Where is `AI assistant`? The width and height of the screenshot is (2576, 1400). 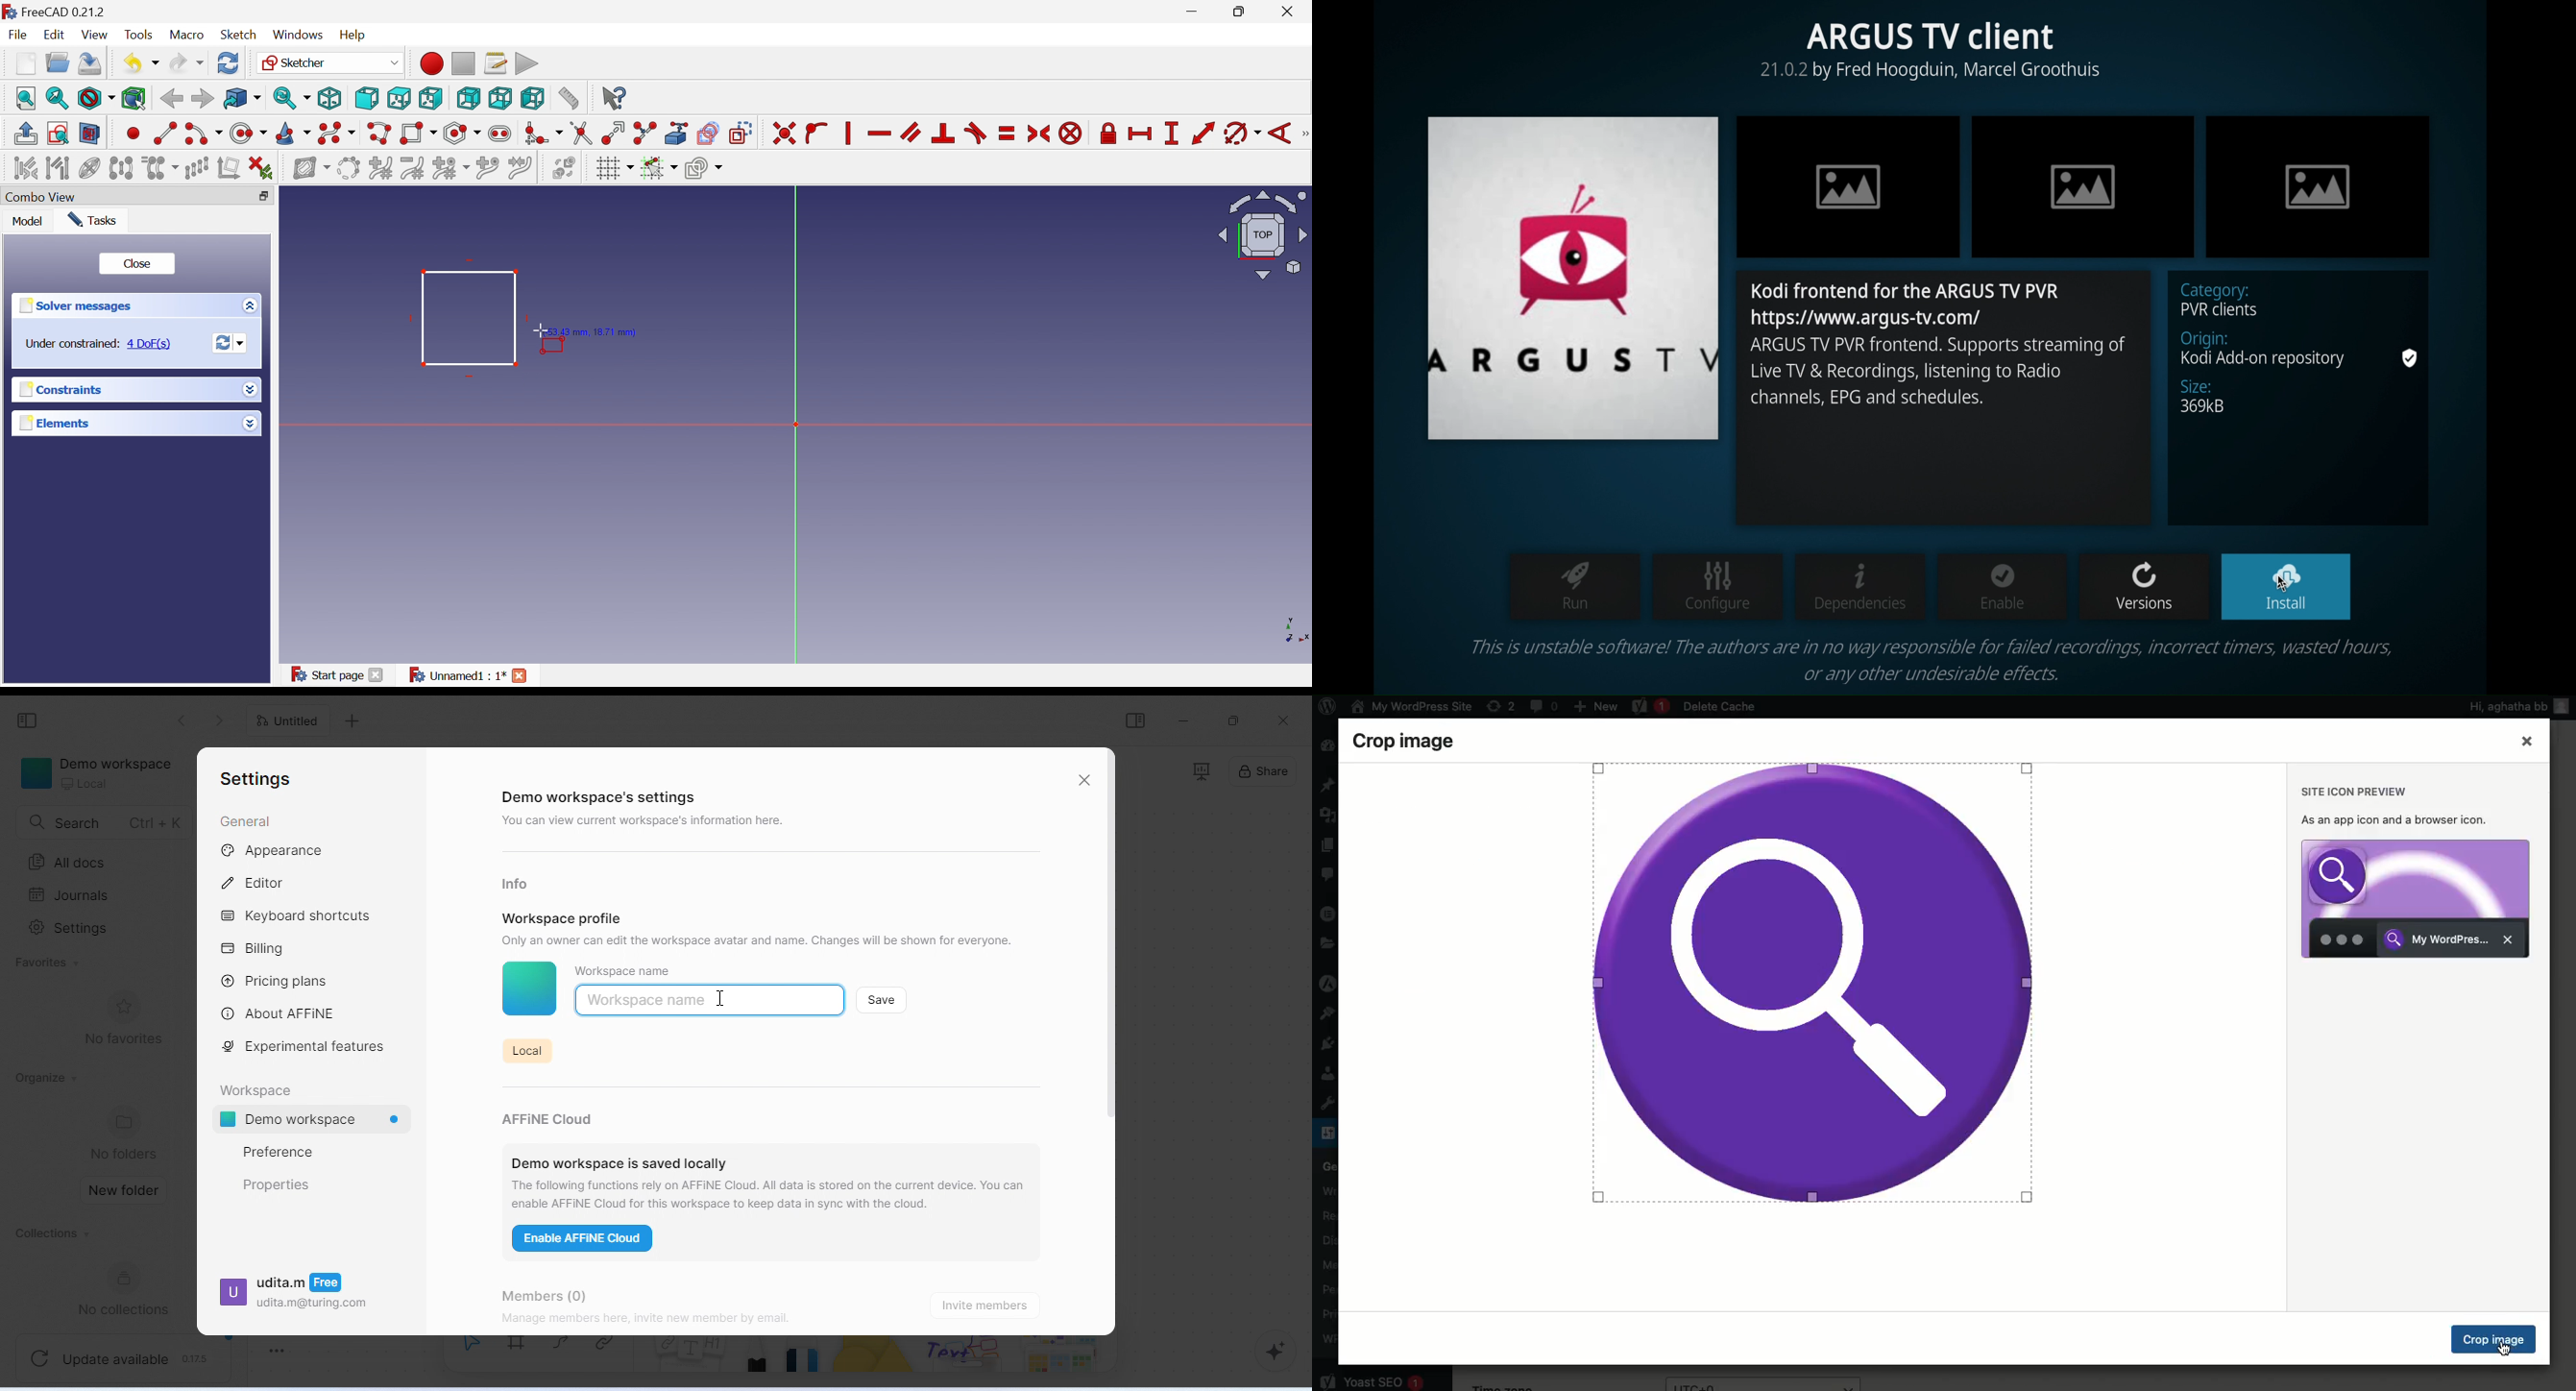
AI assistant is located at coordinates (1268, 1352).